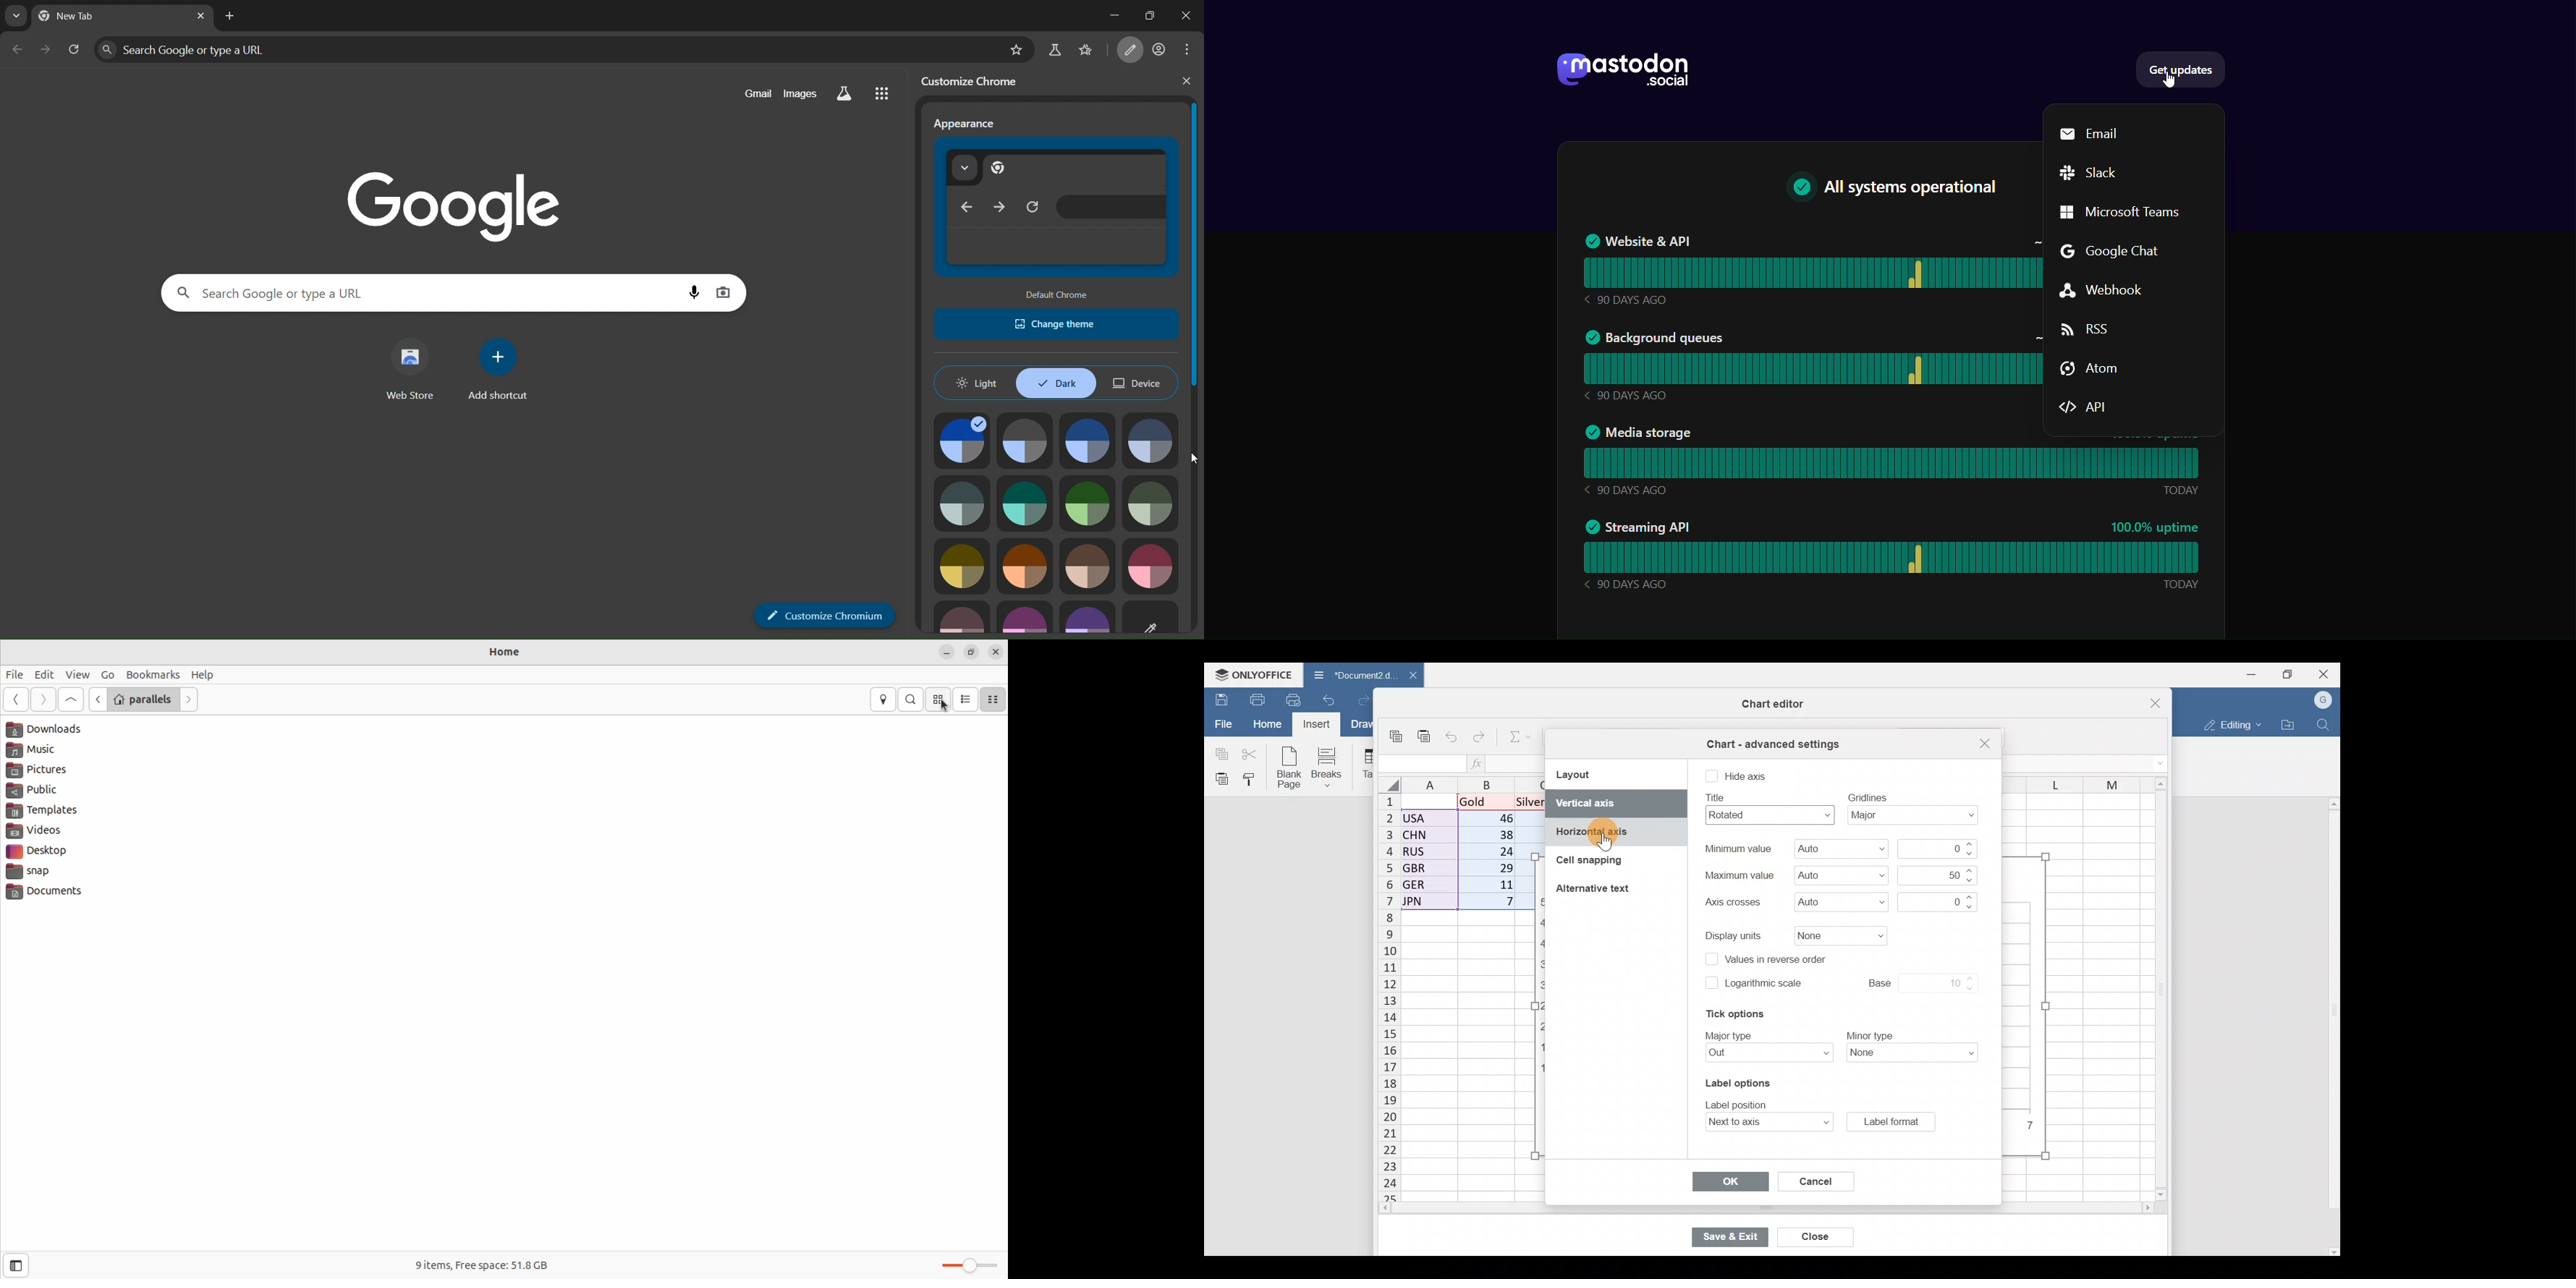  What do you see at coordinates (1514, 738) in the screenshot?
I see `Summation` at bounding box center [1514, 738].